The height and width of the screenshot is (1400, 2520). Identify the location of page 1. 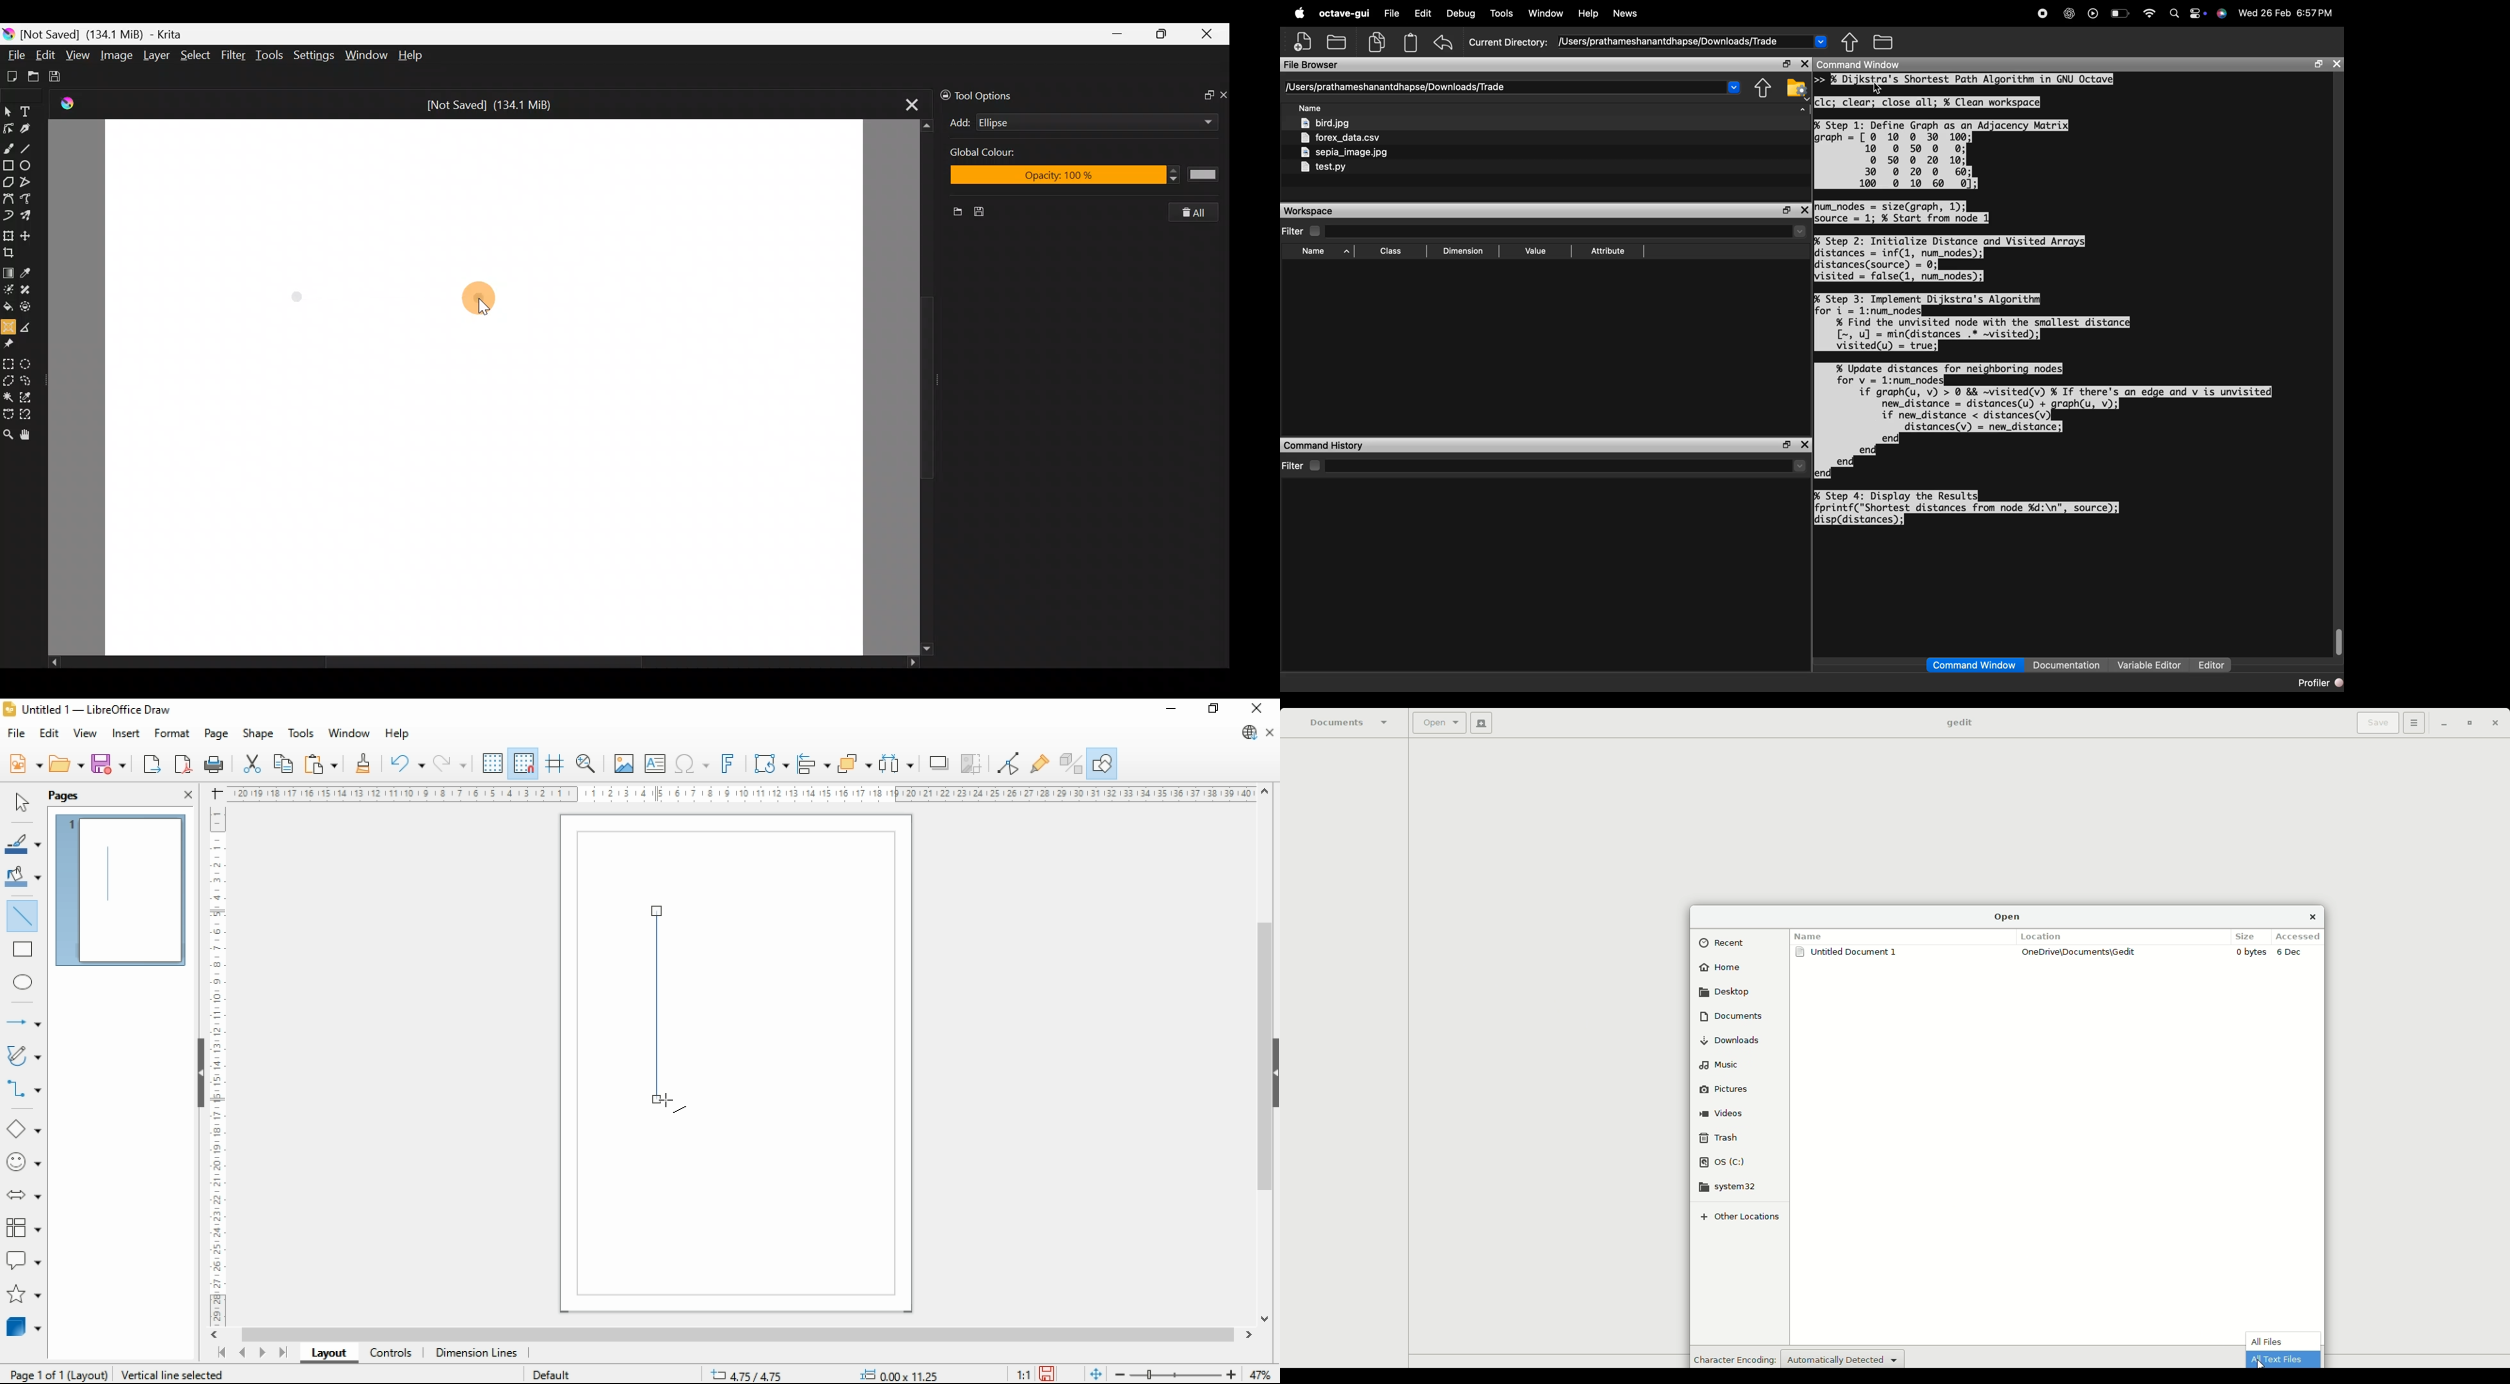
(123, 887).